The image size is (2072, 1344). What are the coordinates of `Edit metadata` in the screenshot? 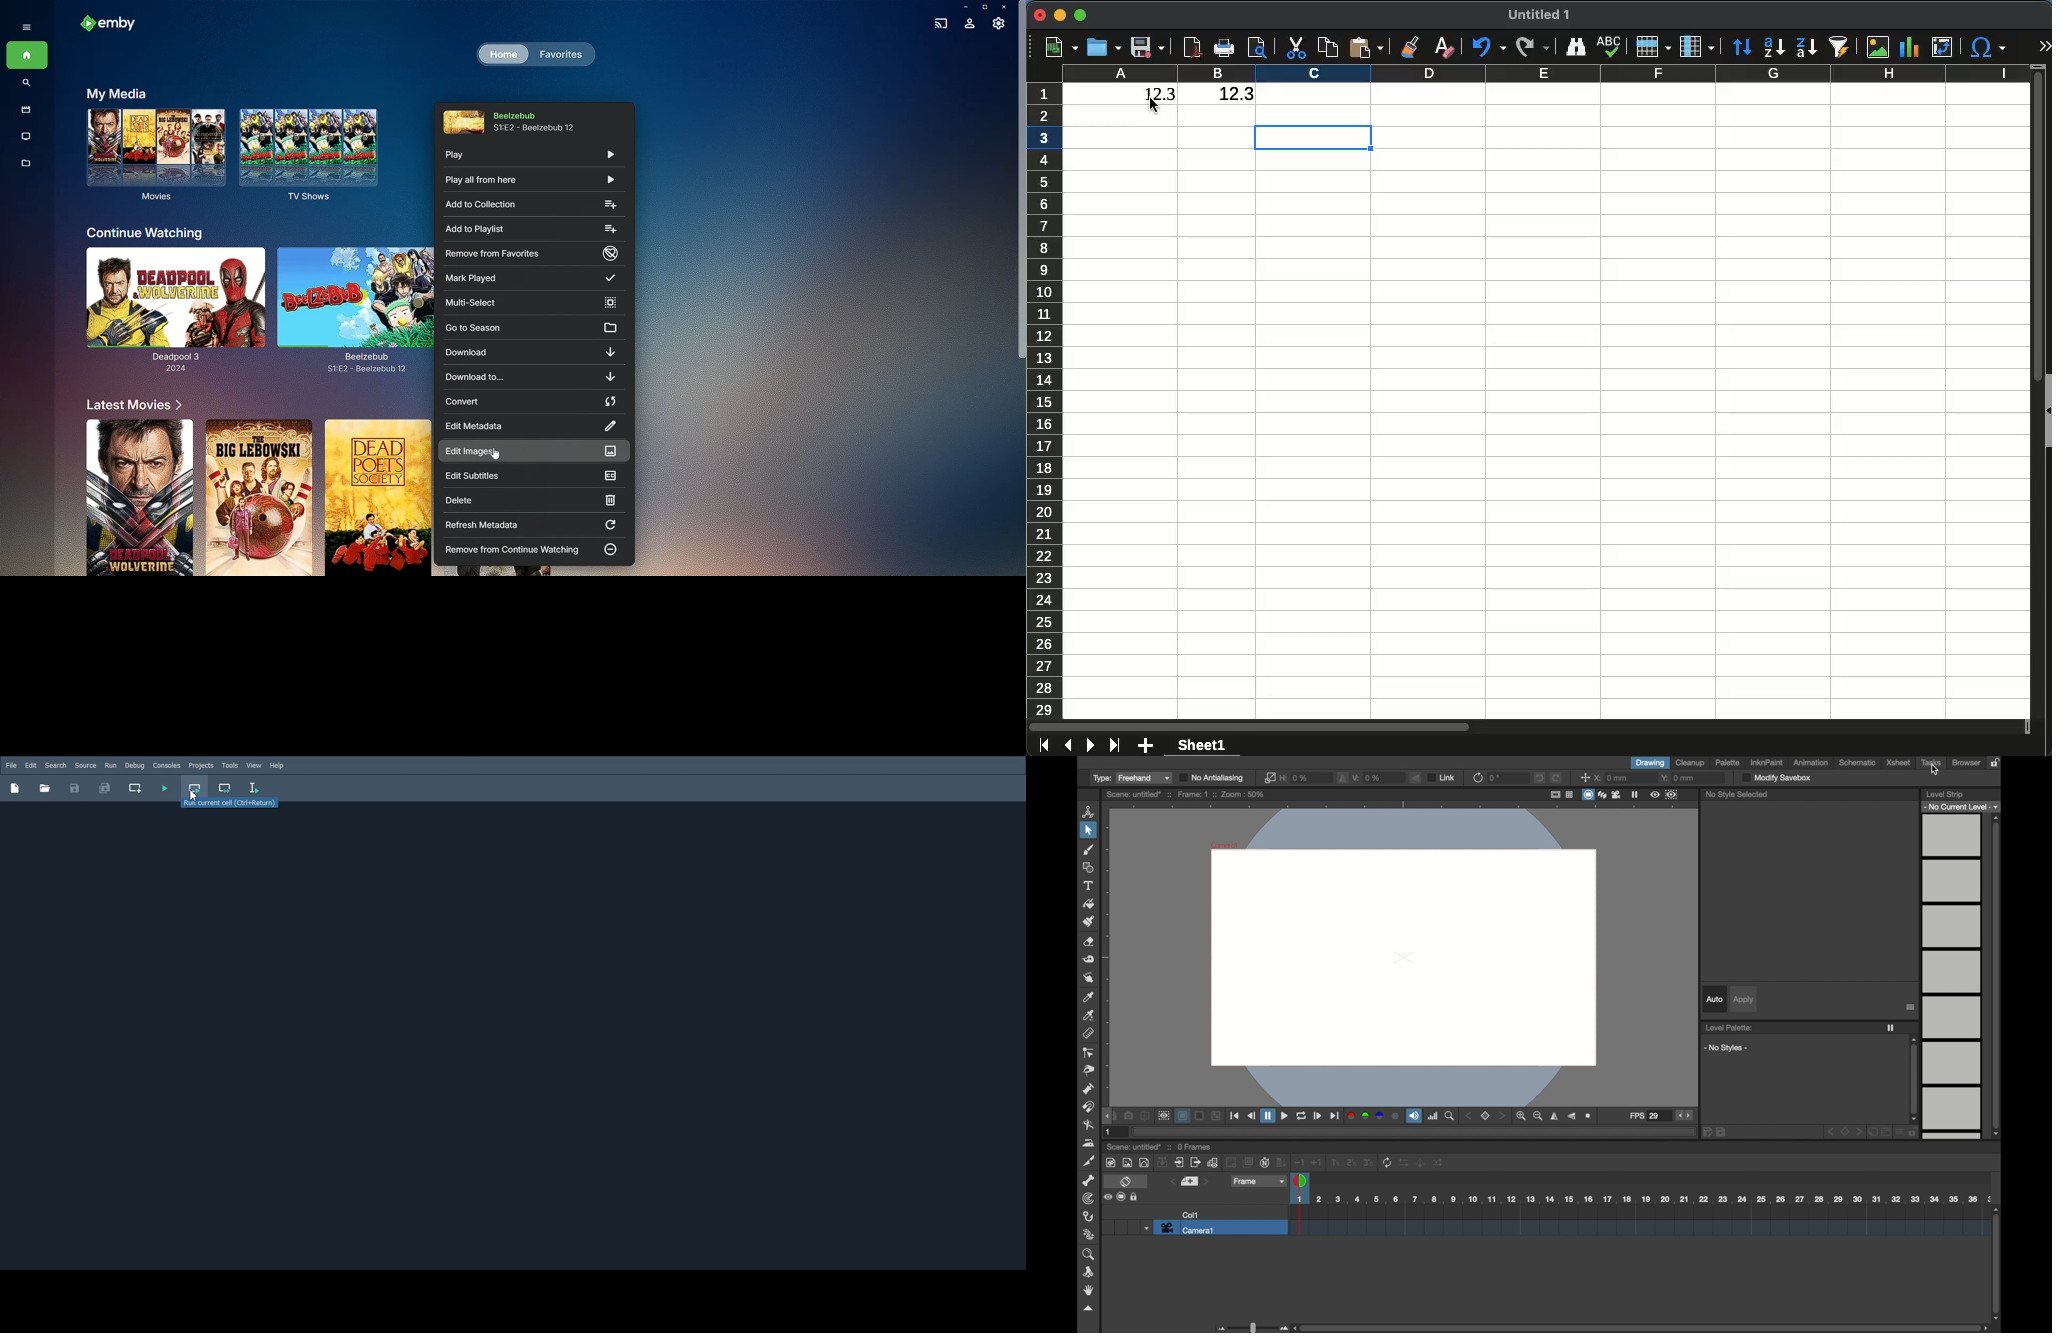 It's located at (533, 426).